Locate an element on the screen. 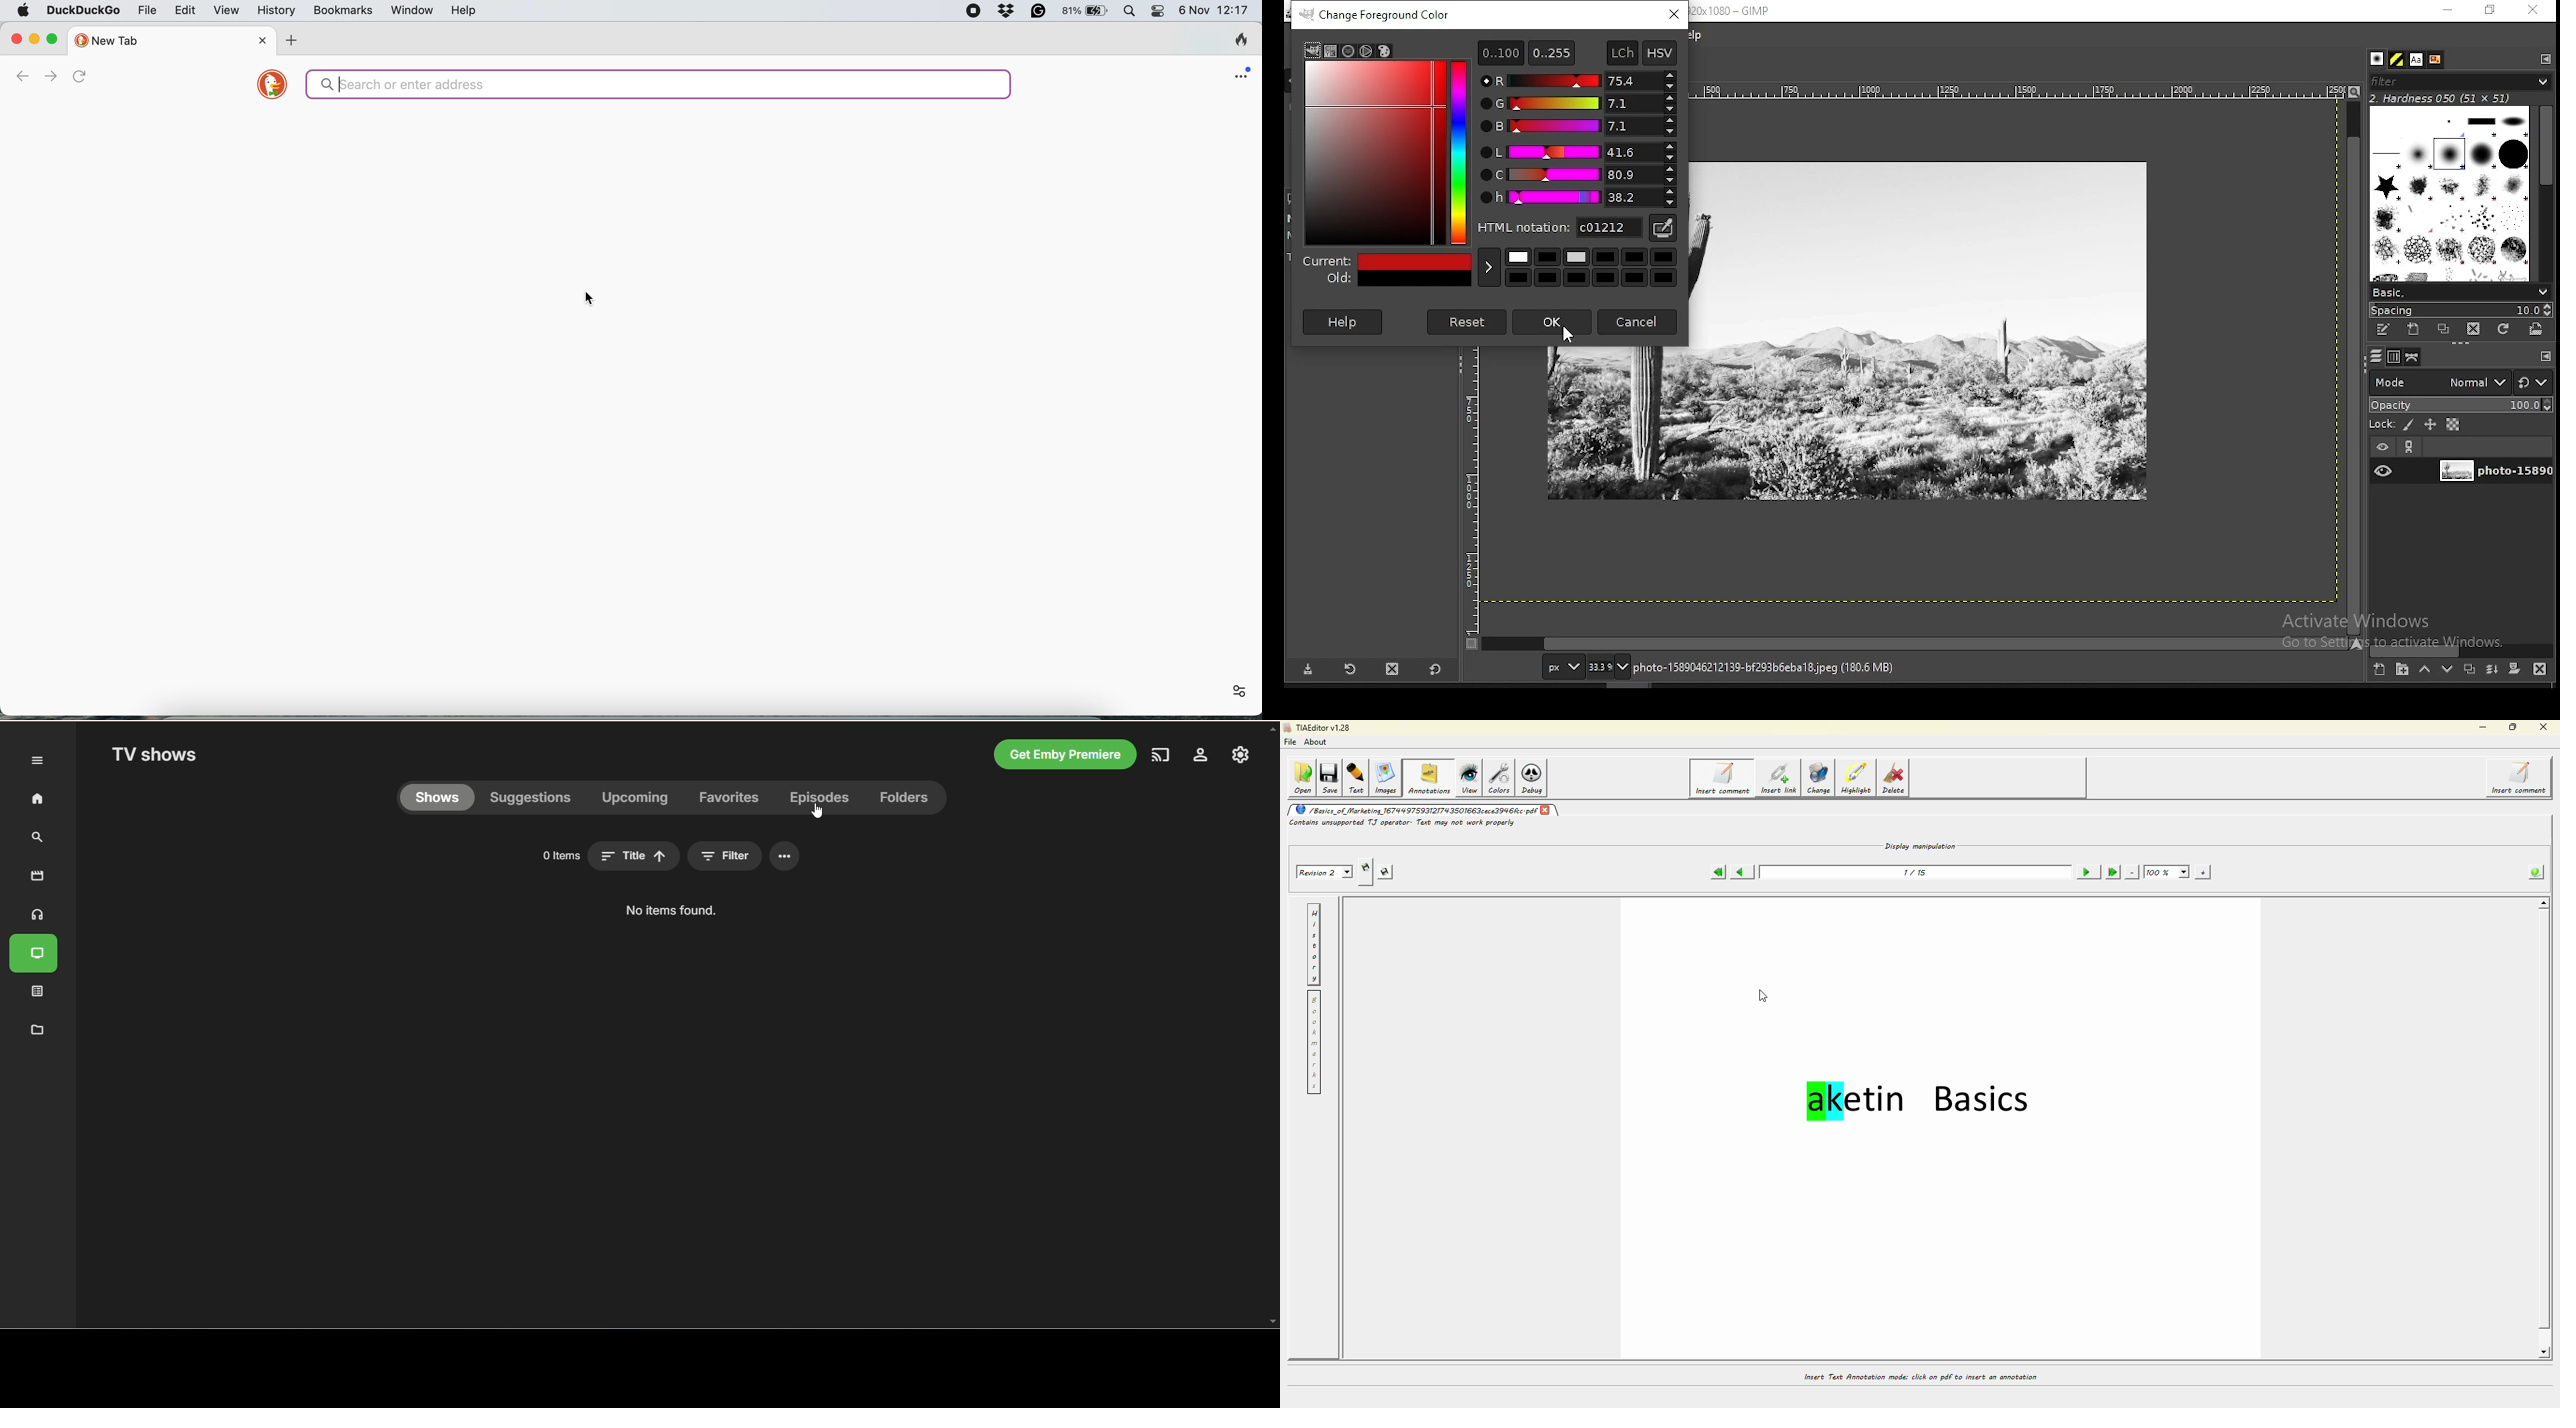  help is located at coordinates (463, 11).